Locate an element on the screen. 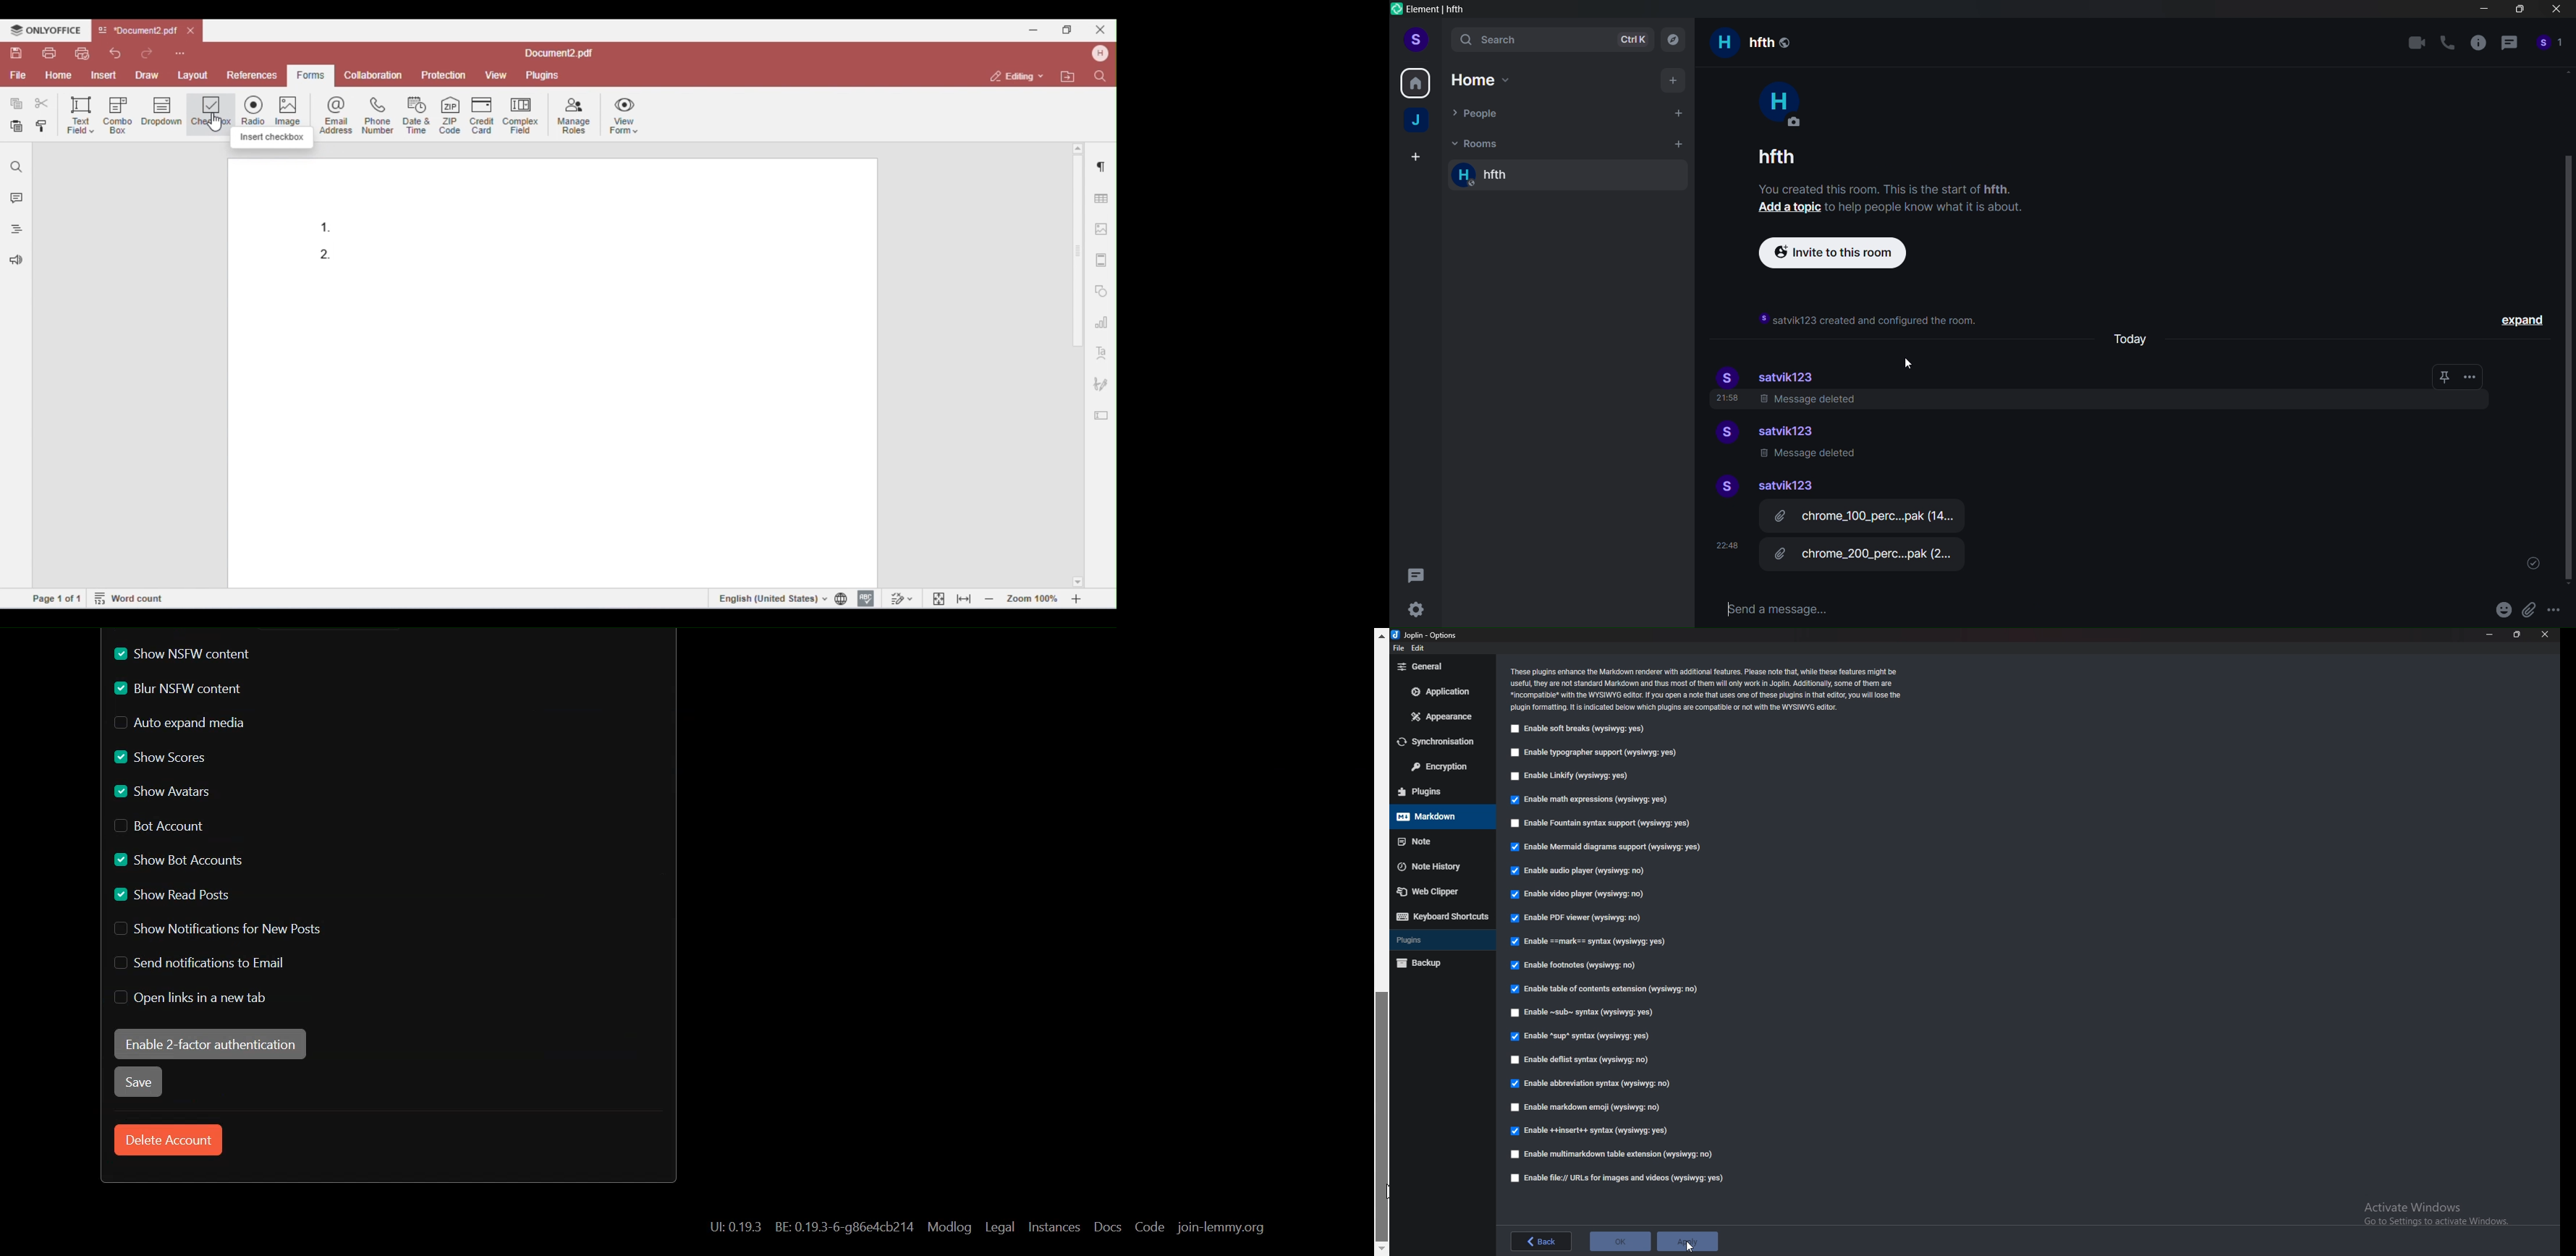  Enable sup syntax is located at coordinates (1581, 1037).